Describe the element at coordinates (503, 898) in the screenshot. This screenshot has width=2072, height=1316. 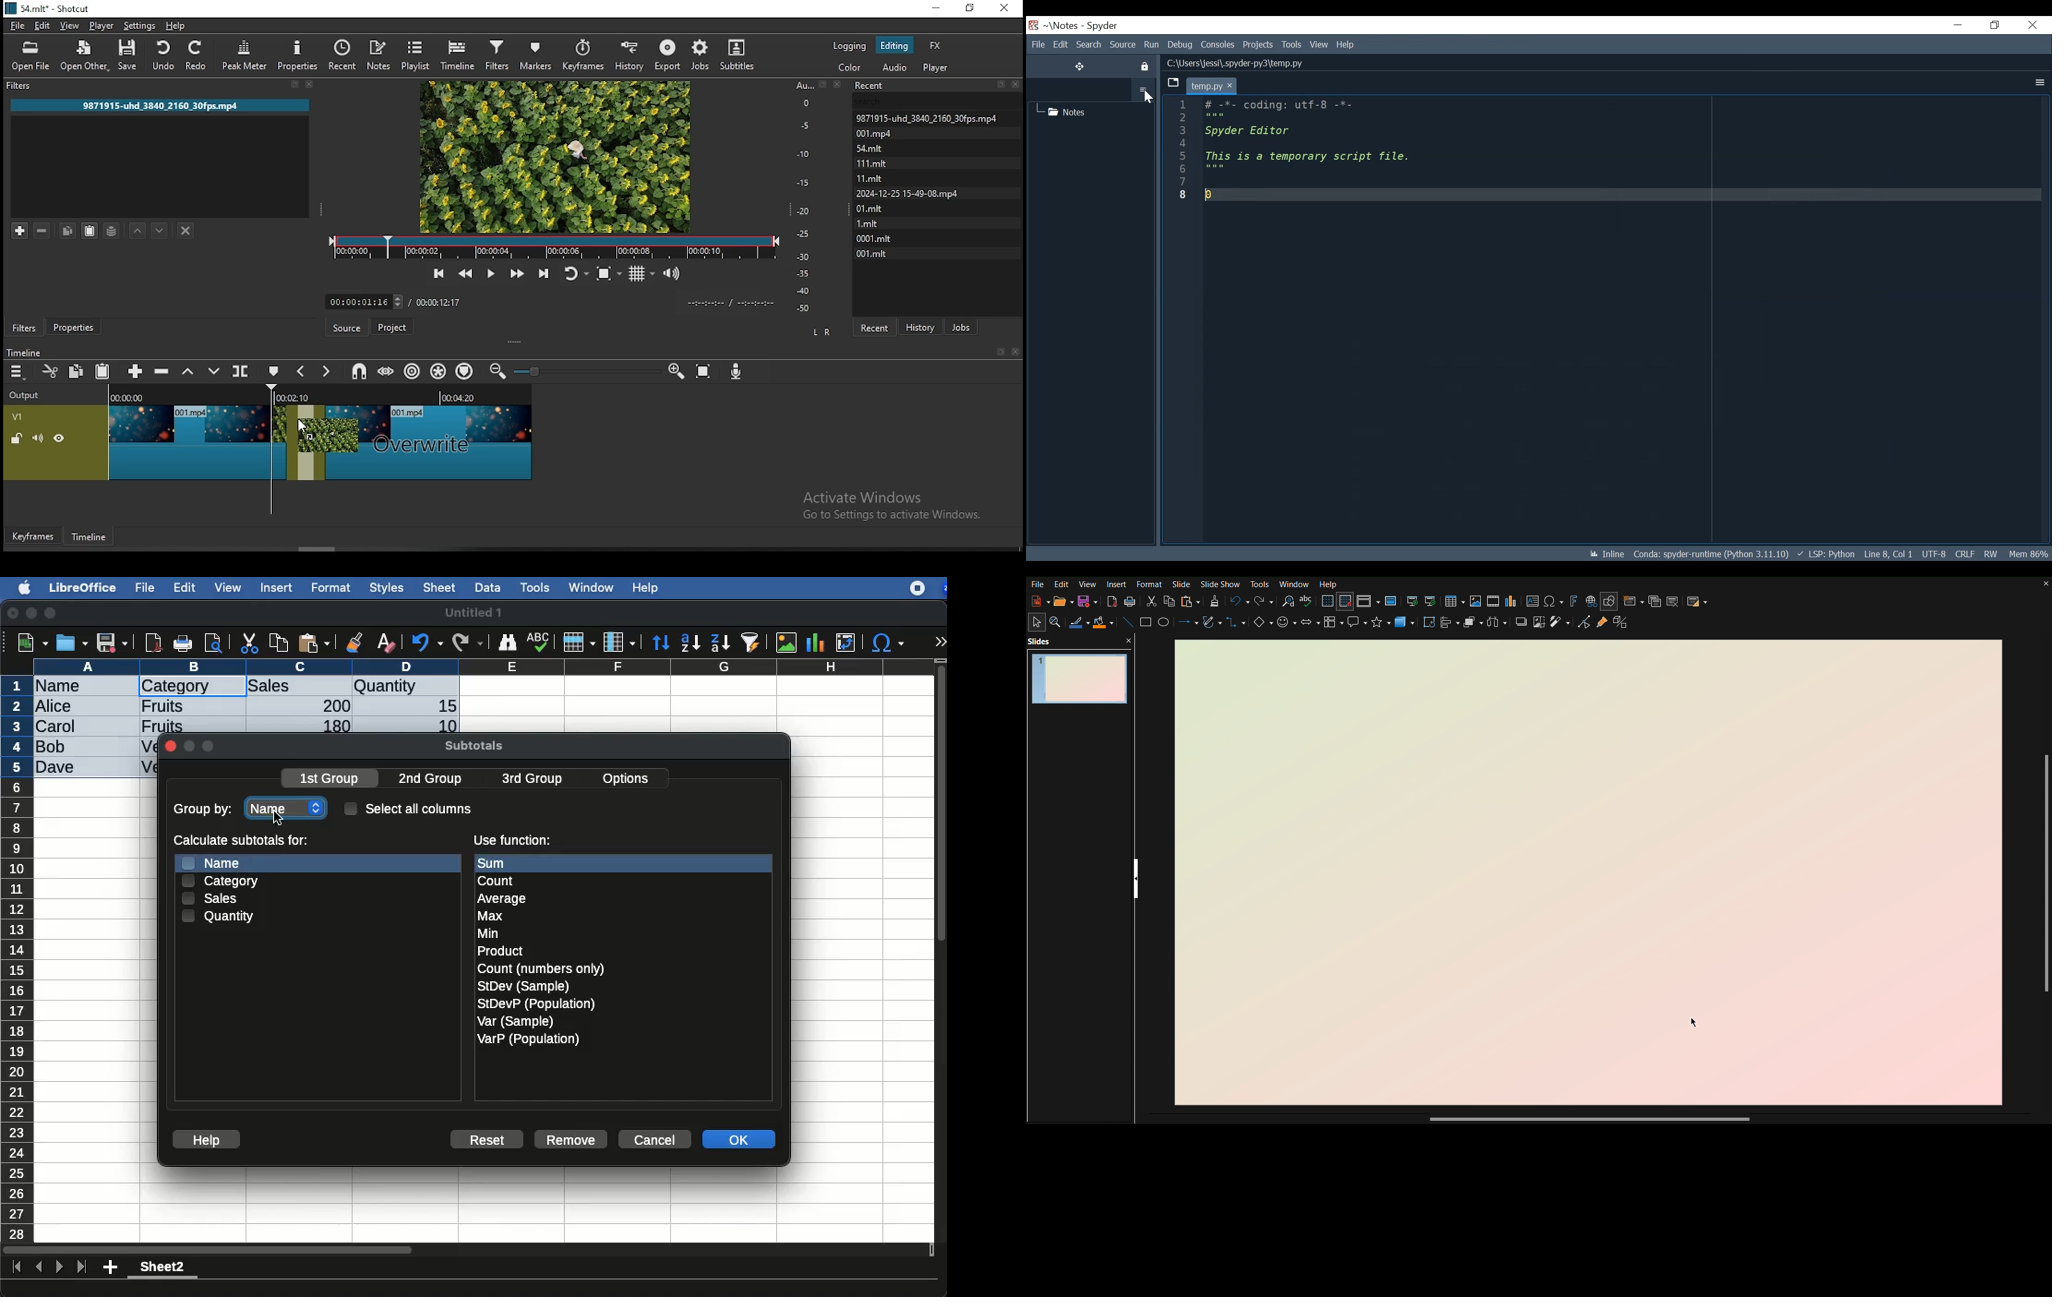
I see `Average` at that location.